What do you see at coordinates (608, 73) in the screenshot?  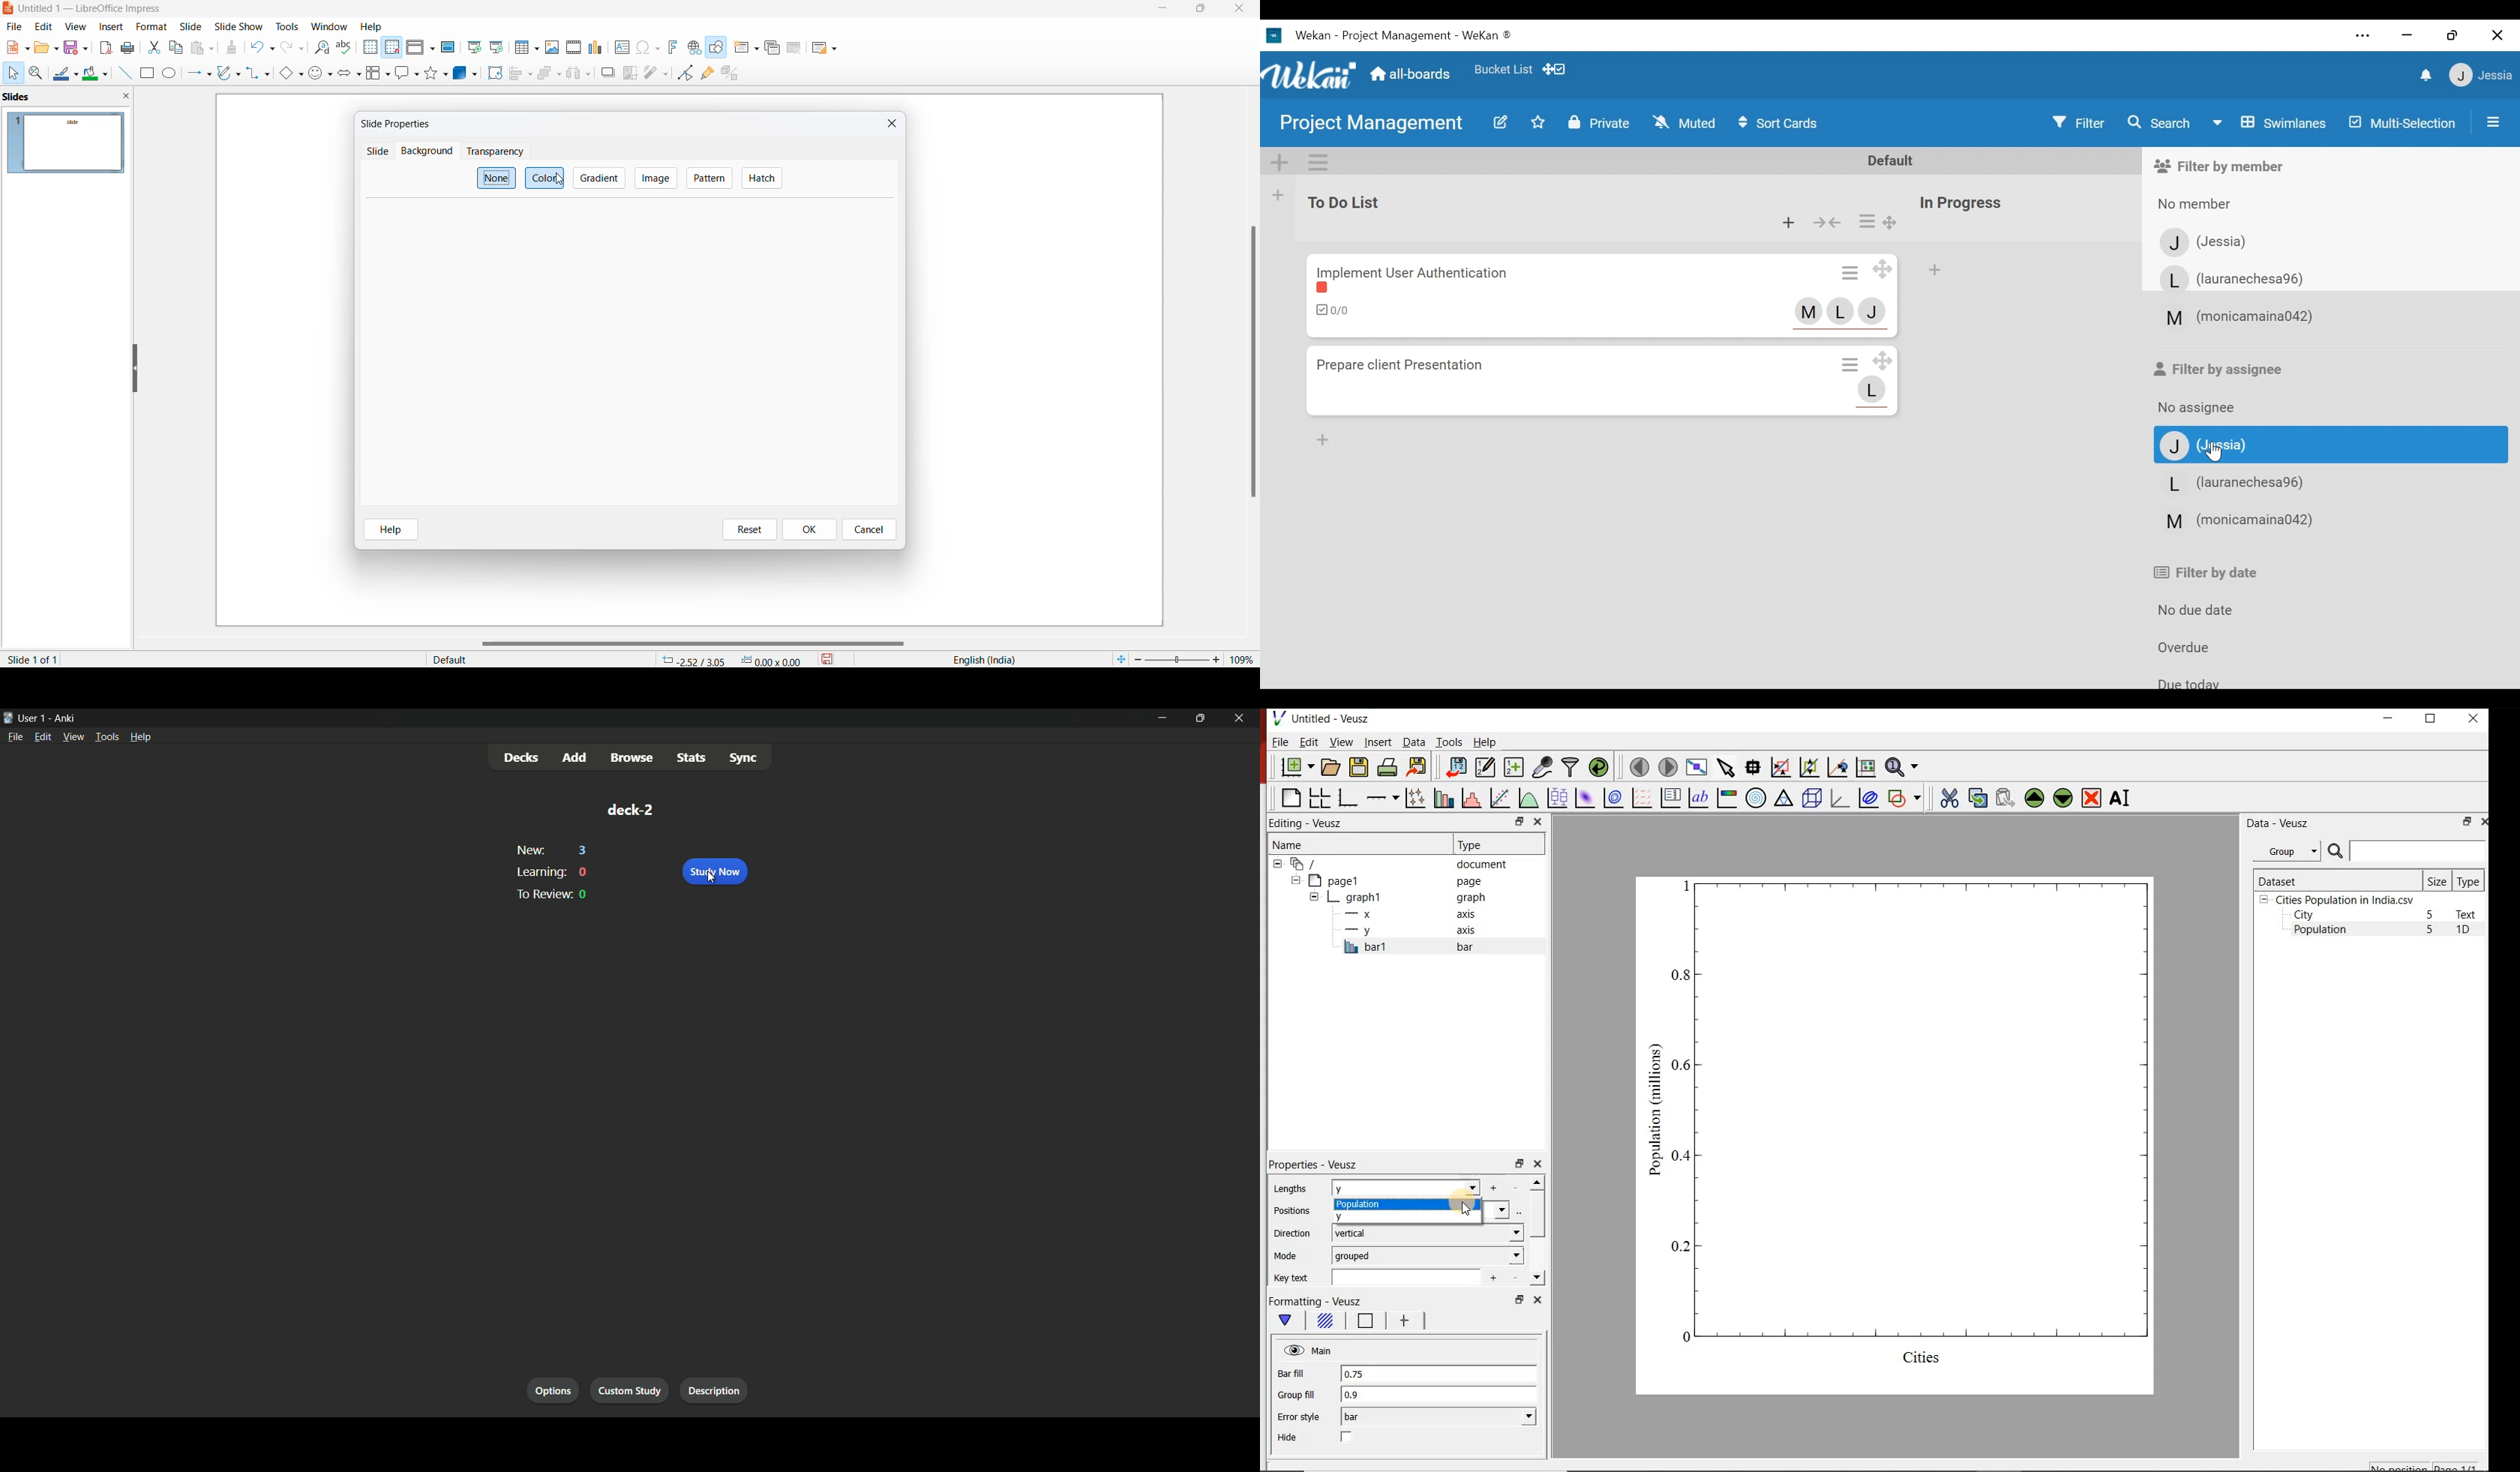 I see `shadow` at bounding box center [608, 73].